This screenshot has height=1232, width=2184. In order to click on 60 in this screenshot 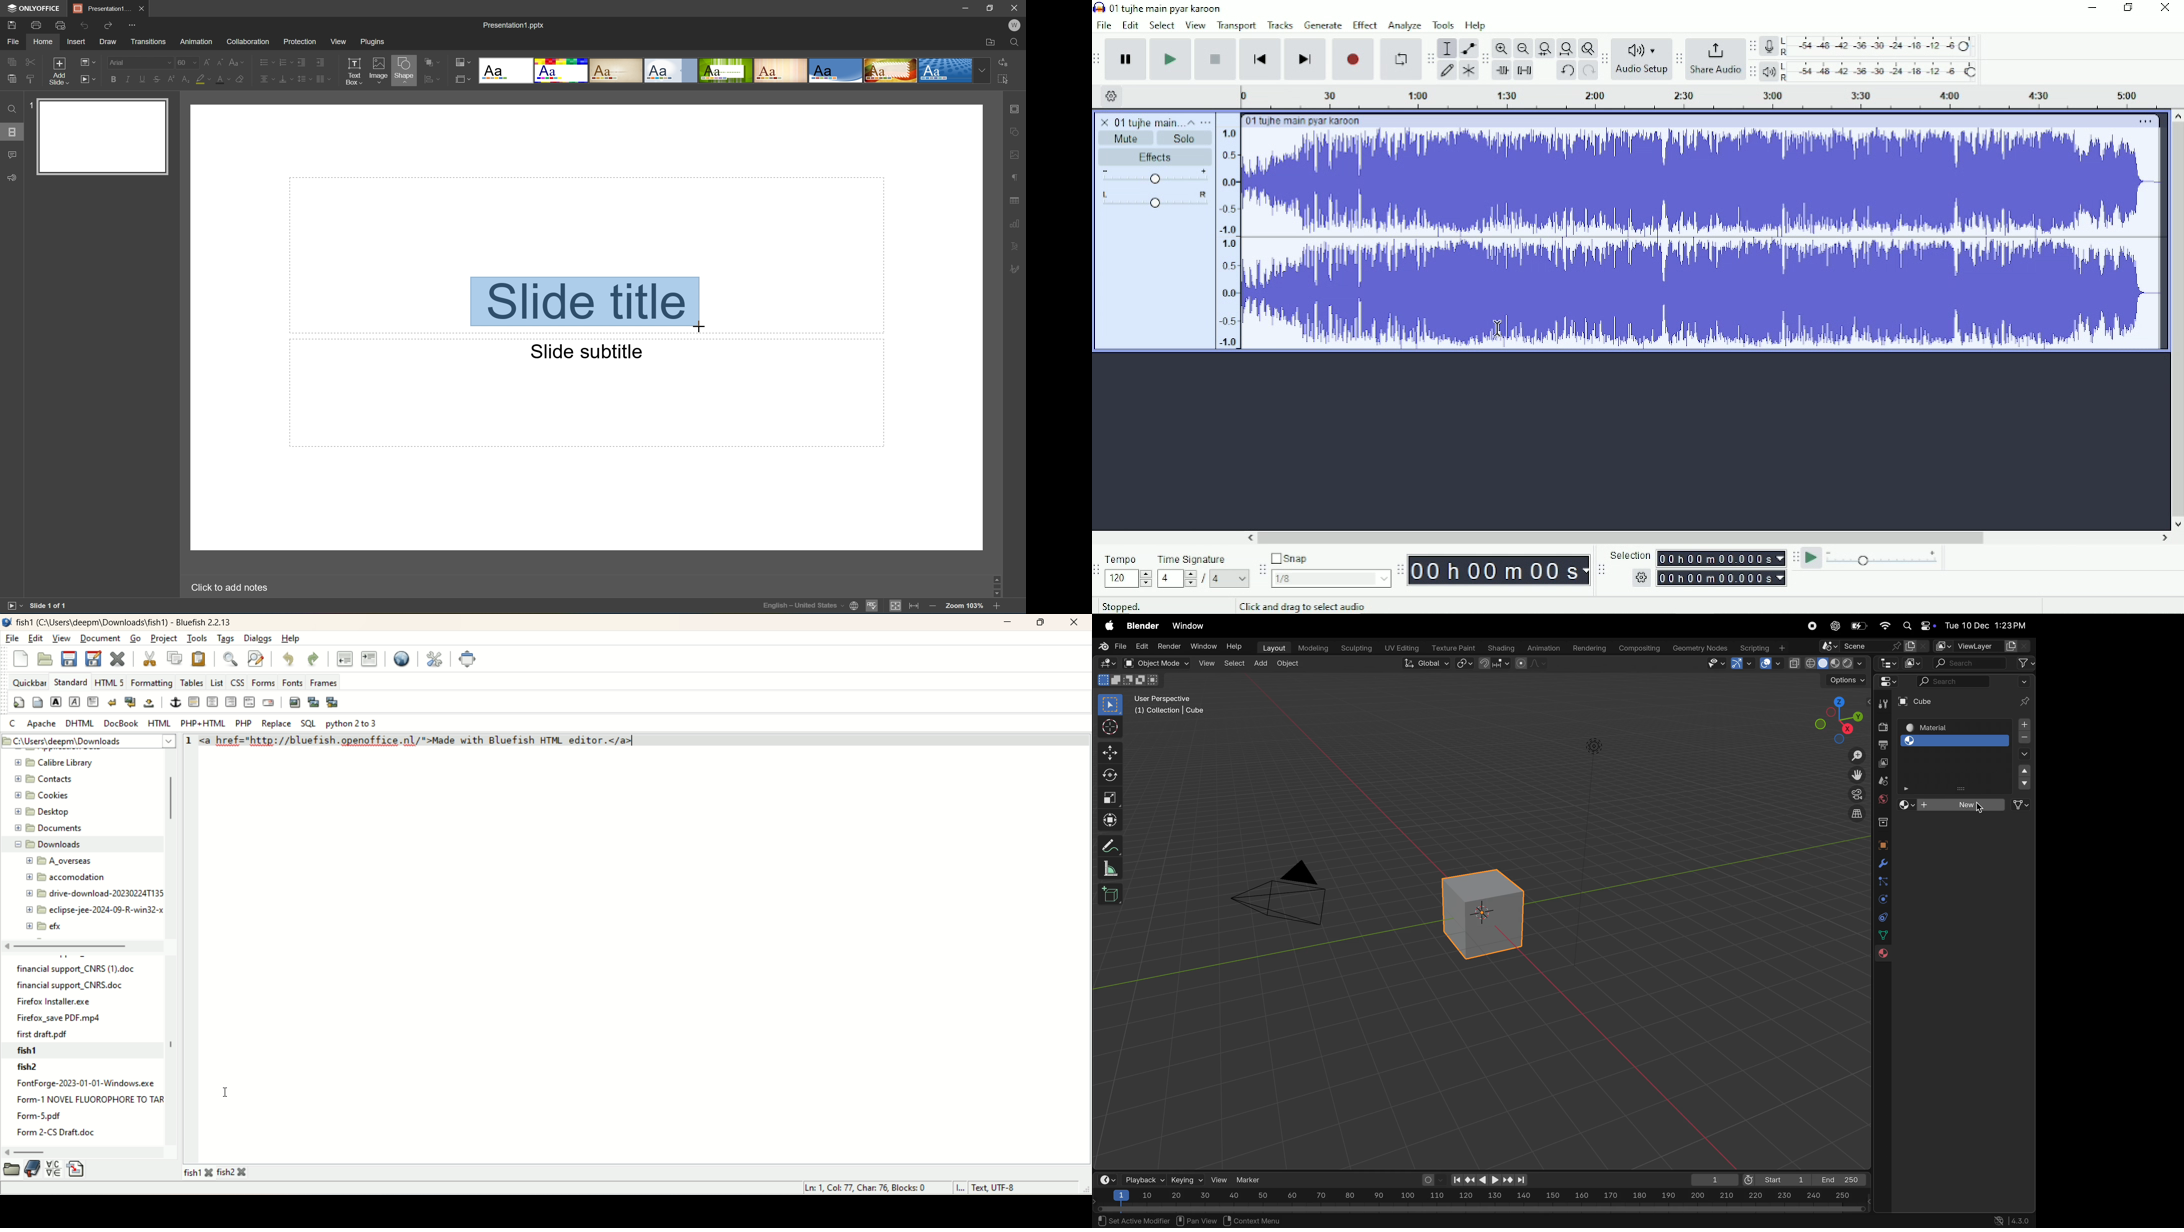, I will do `click(186, 62)`.